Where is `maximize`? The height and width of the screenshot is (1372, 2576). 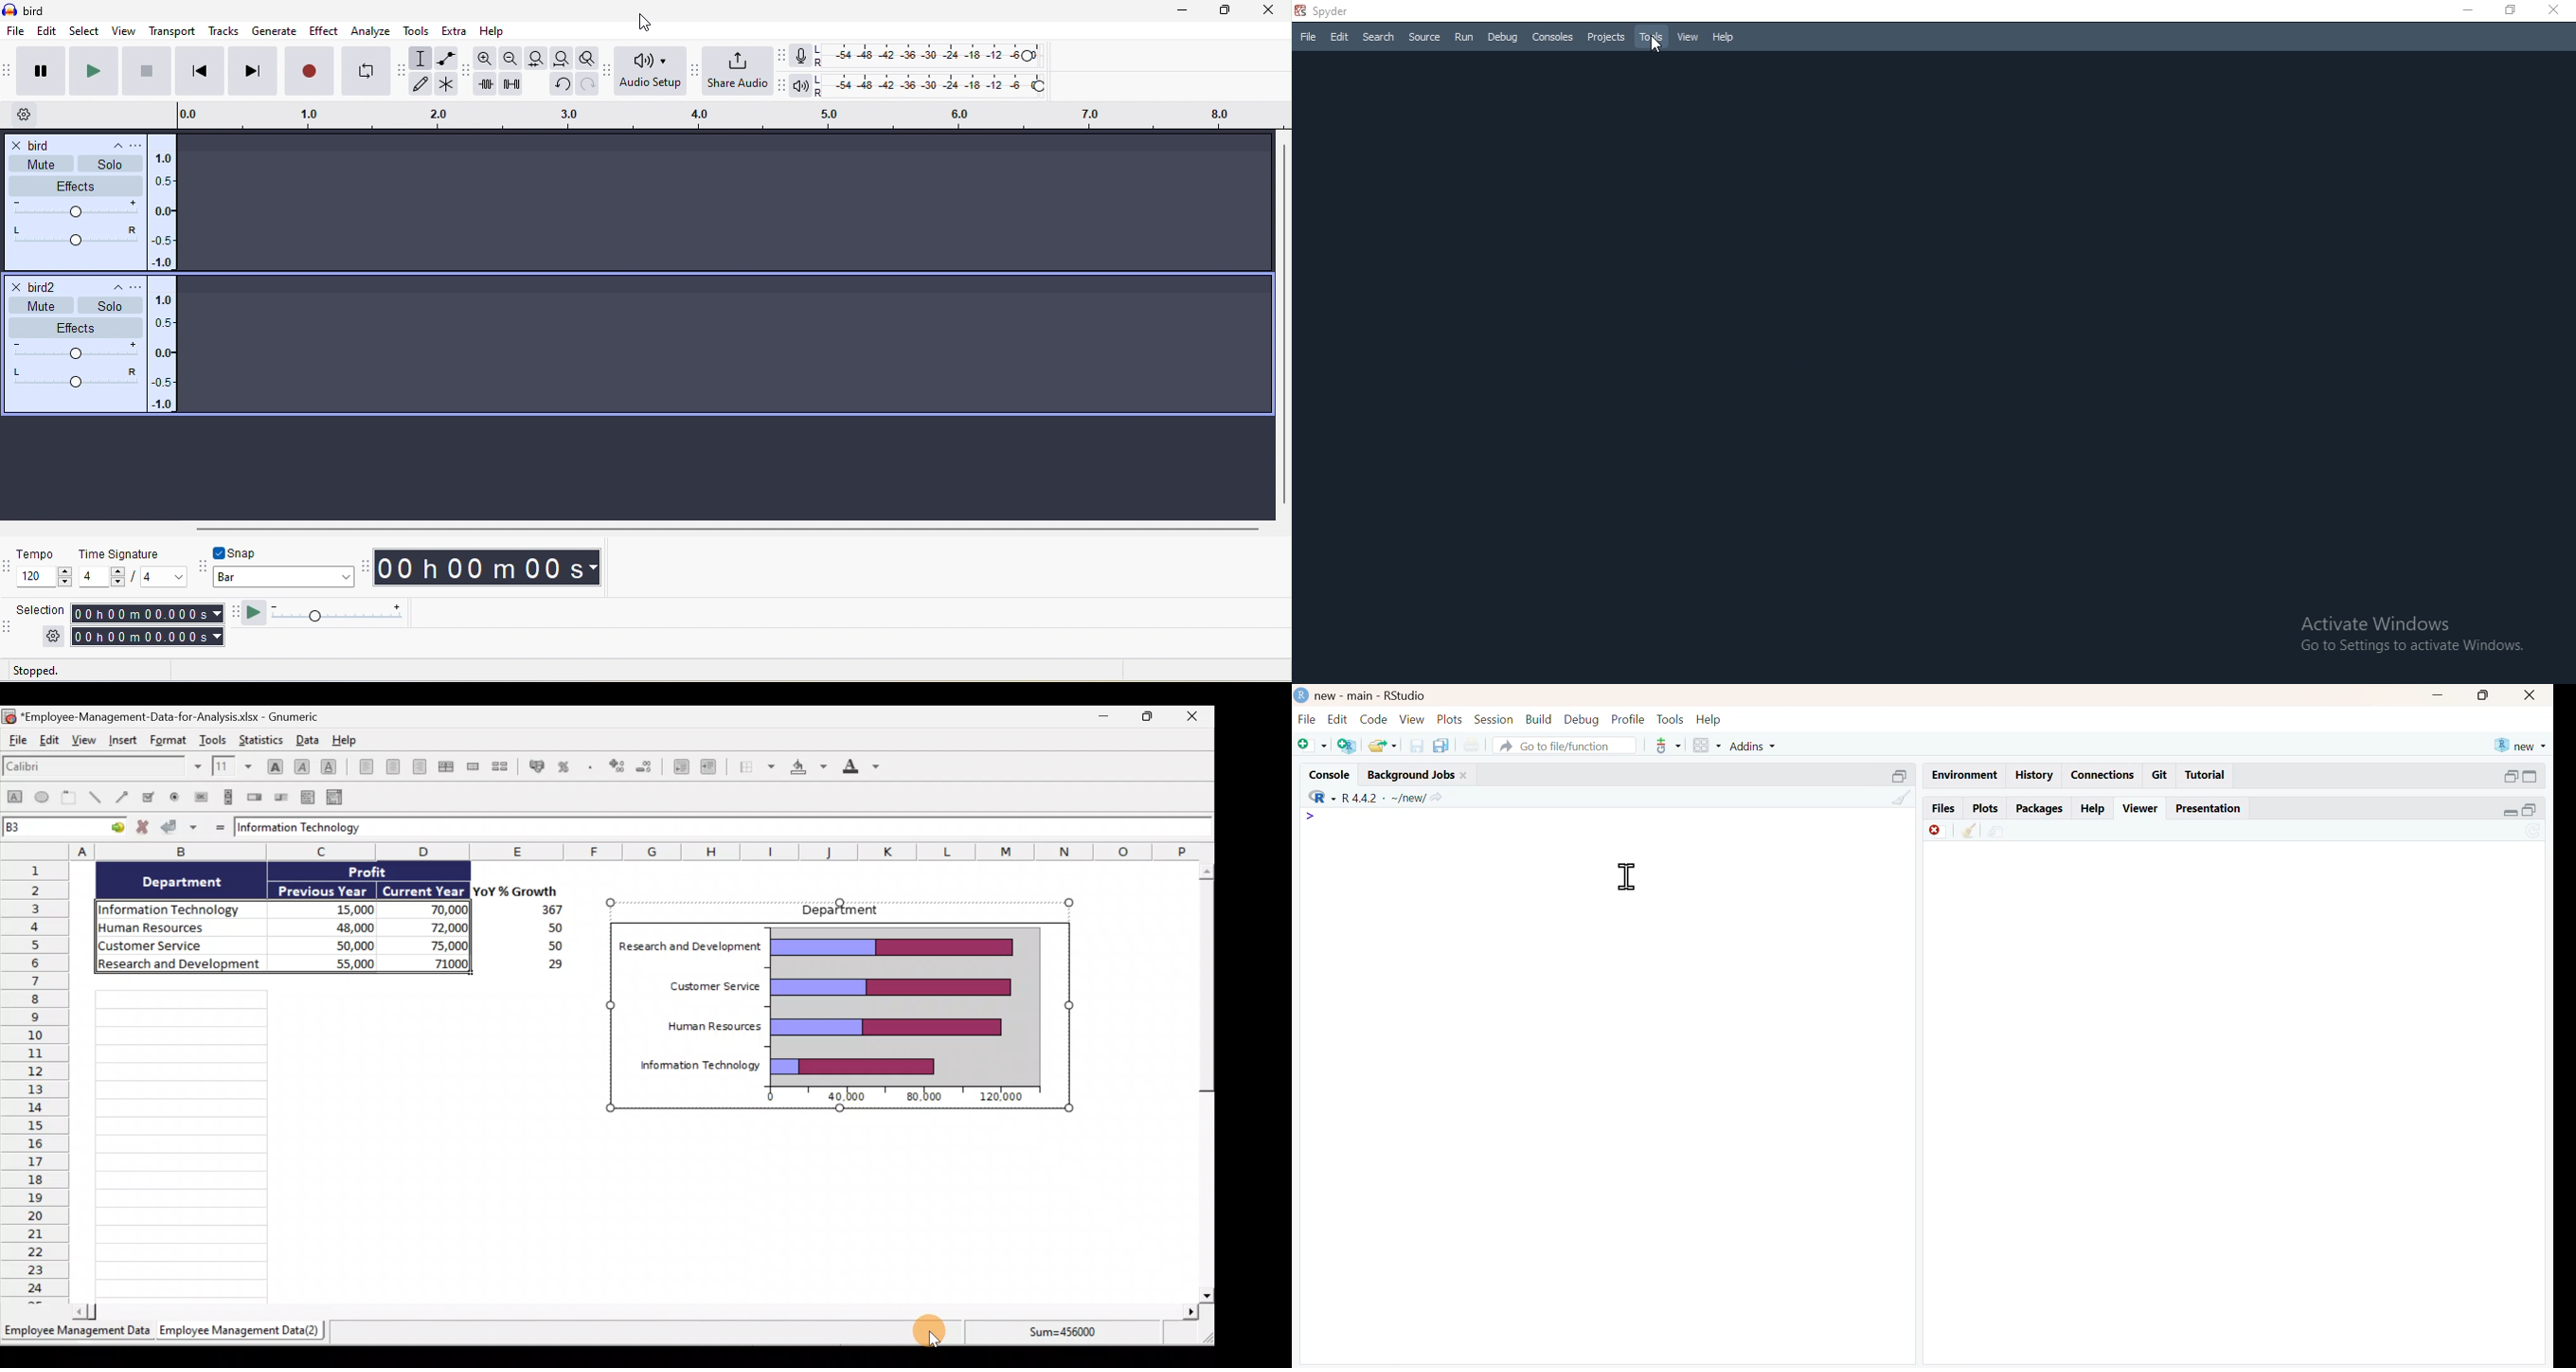
maximize is located at coordinates (1223, 12).